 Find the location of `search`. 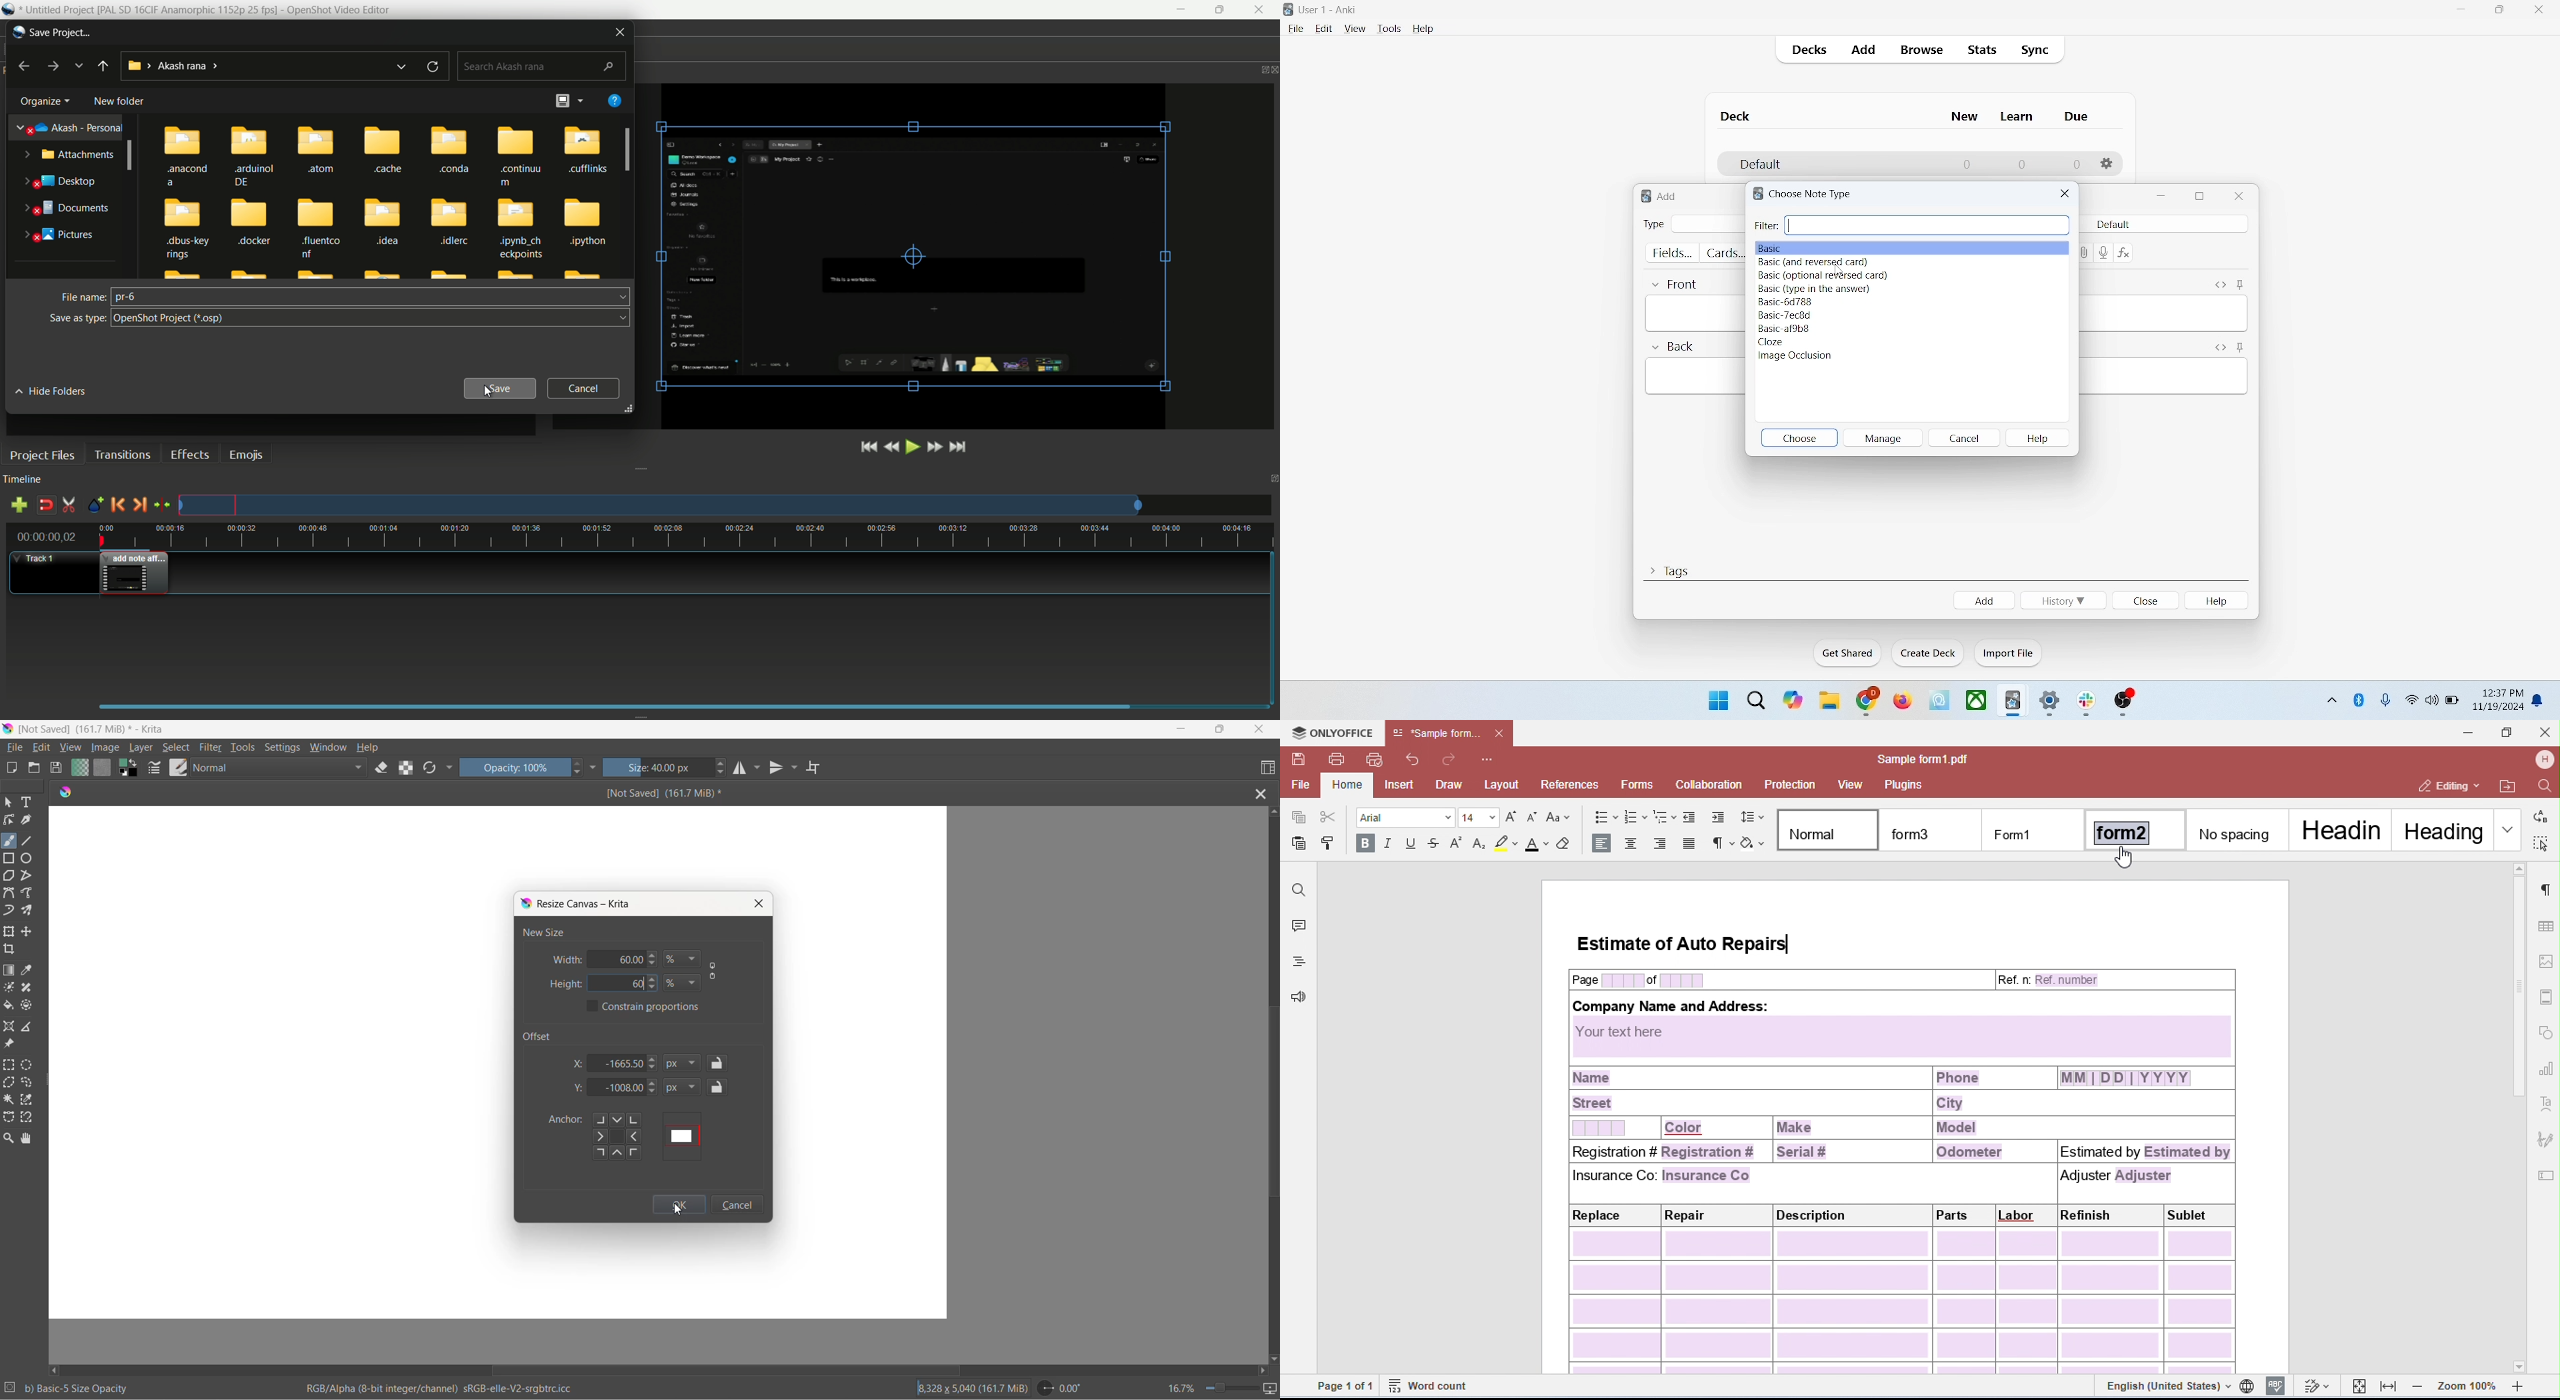

search is located at coordinates (1757, 699).